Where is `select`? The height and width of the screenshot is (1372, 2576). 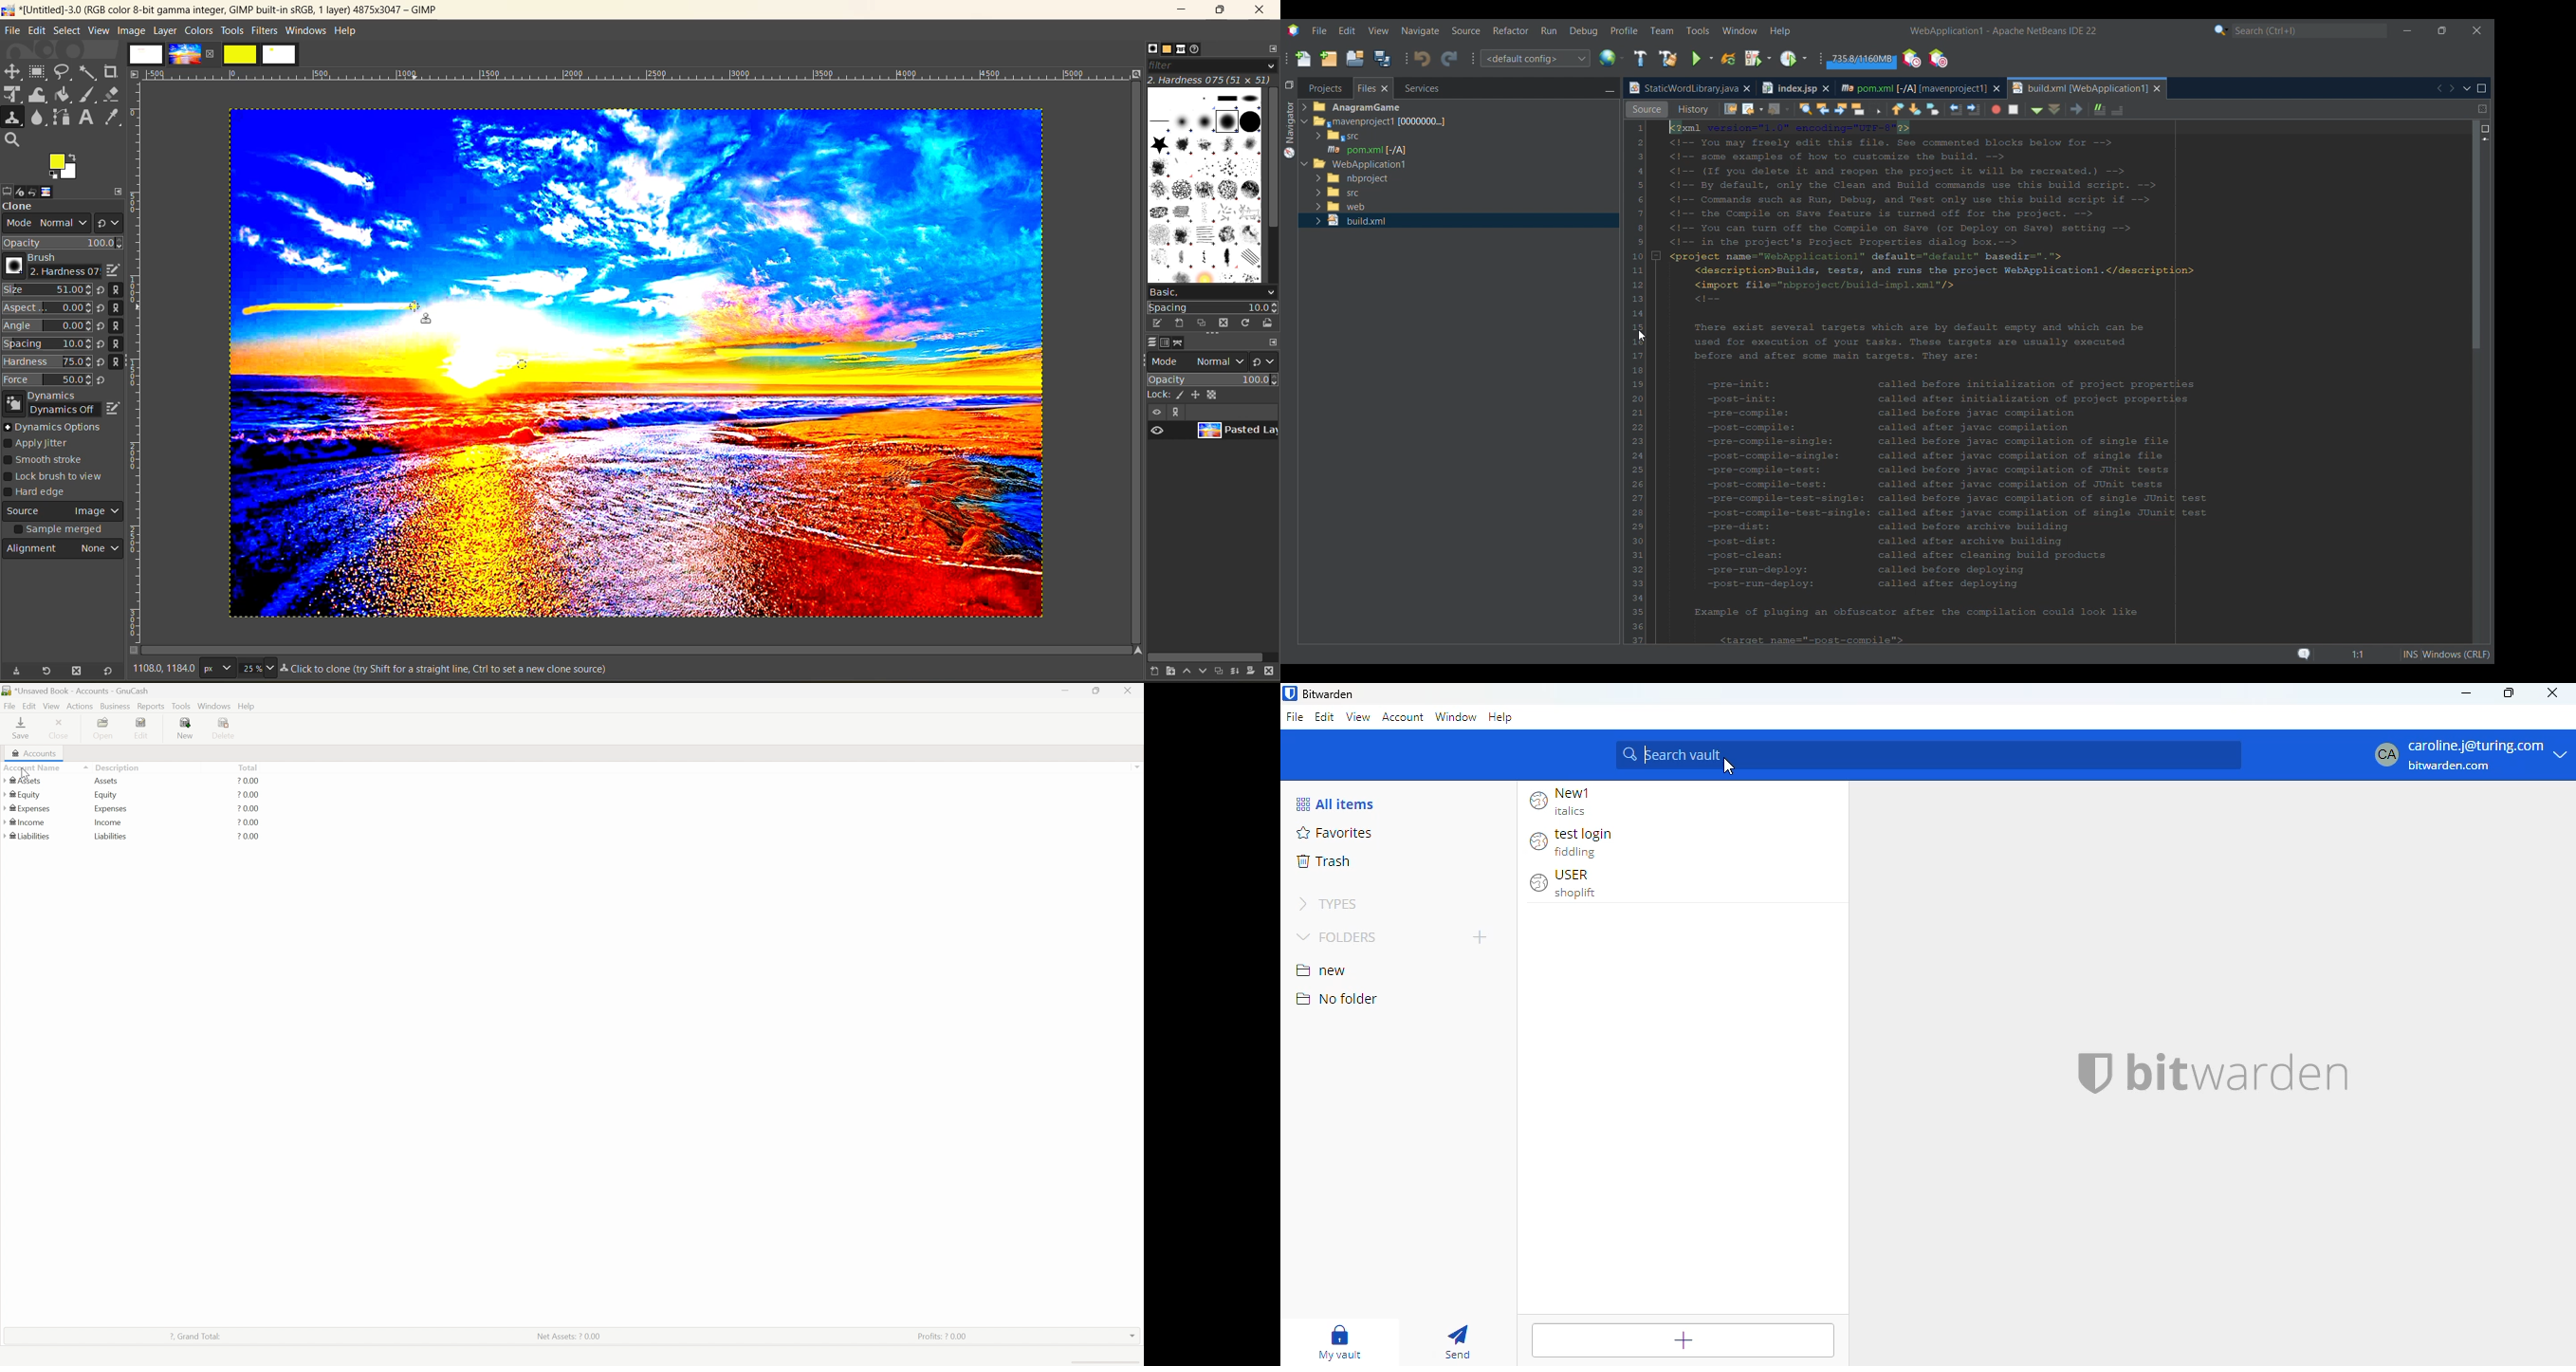 select is located at coordinates (67, 30).